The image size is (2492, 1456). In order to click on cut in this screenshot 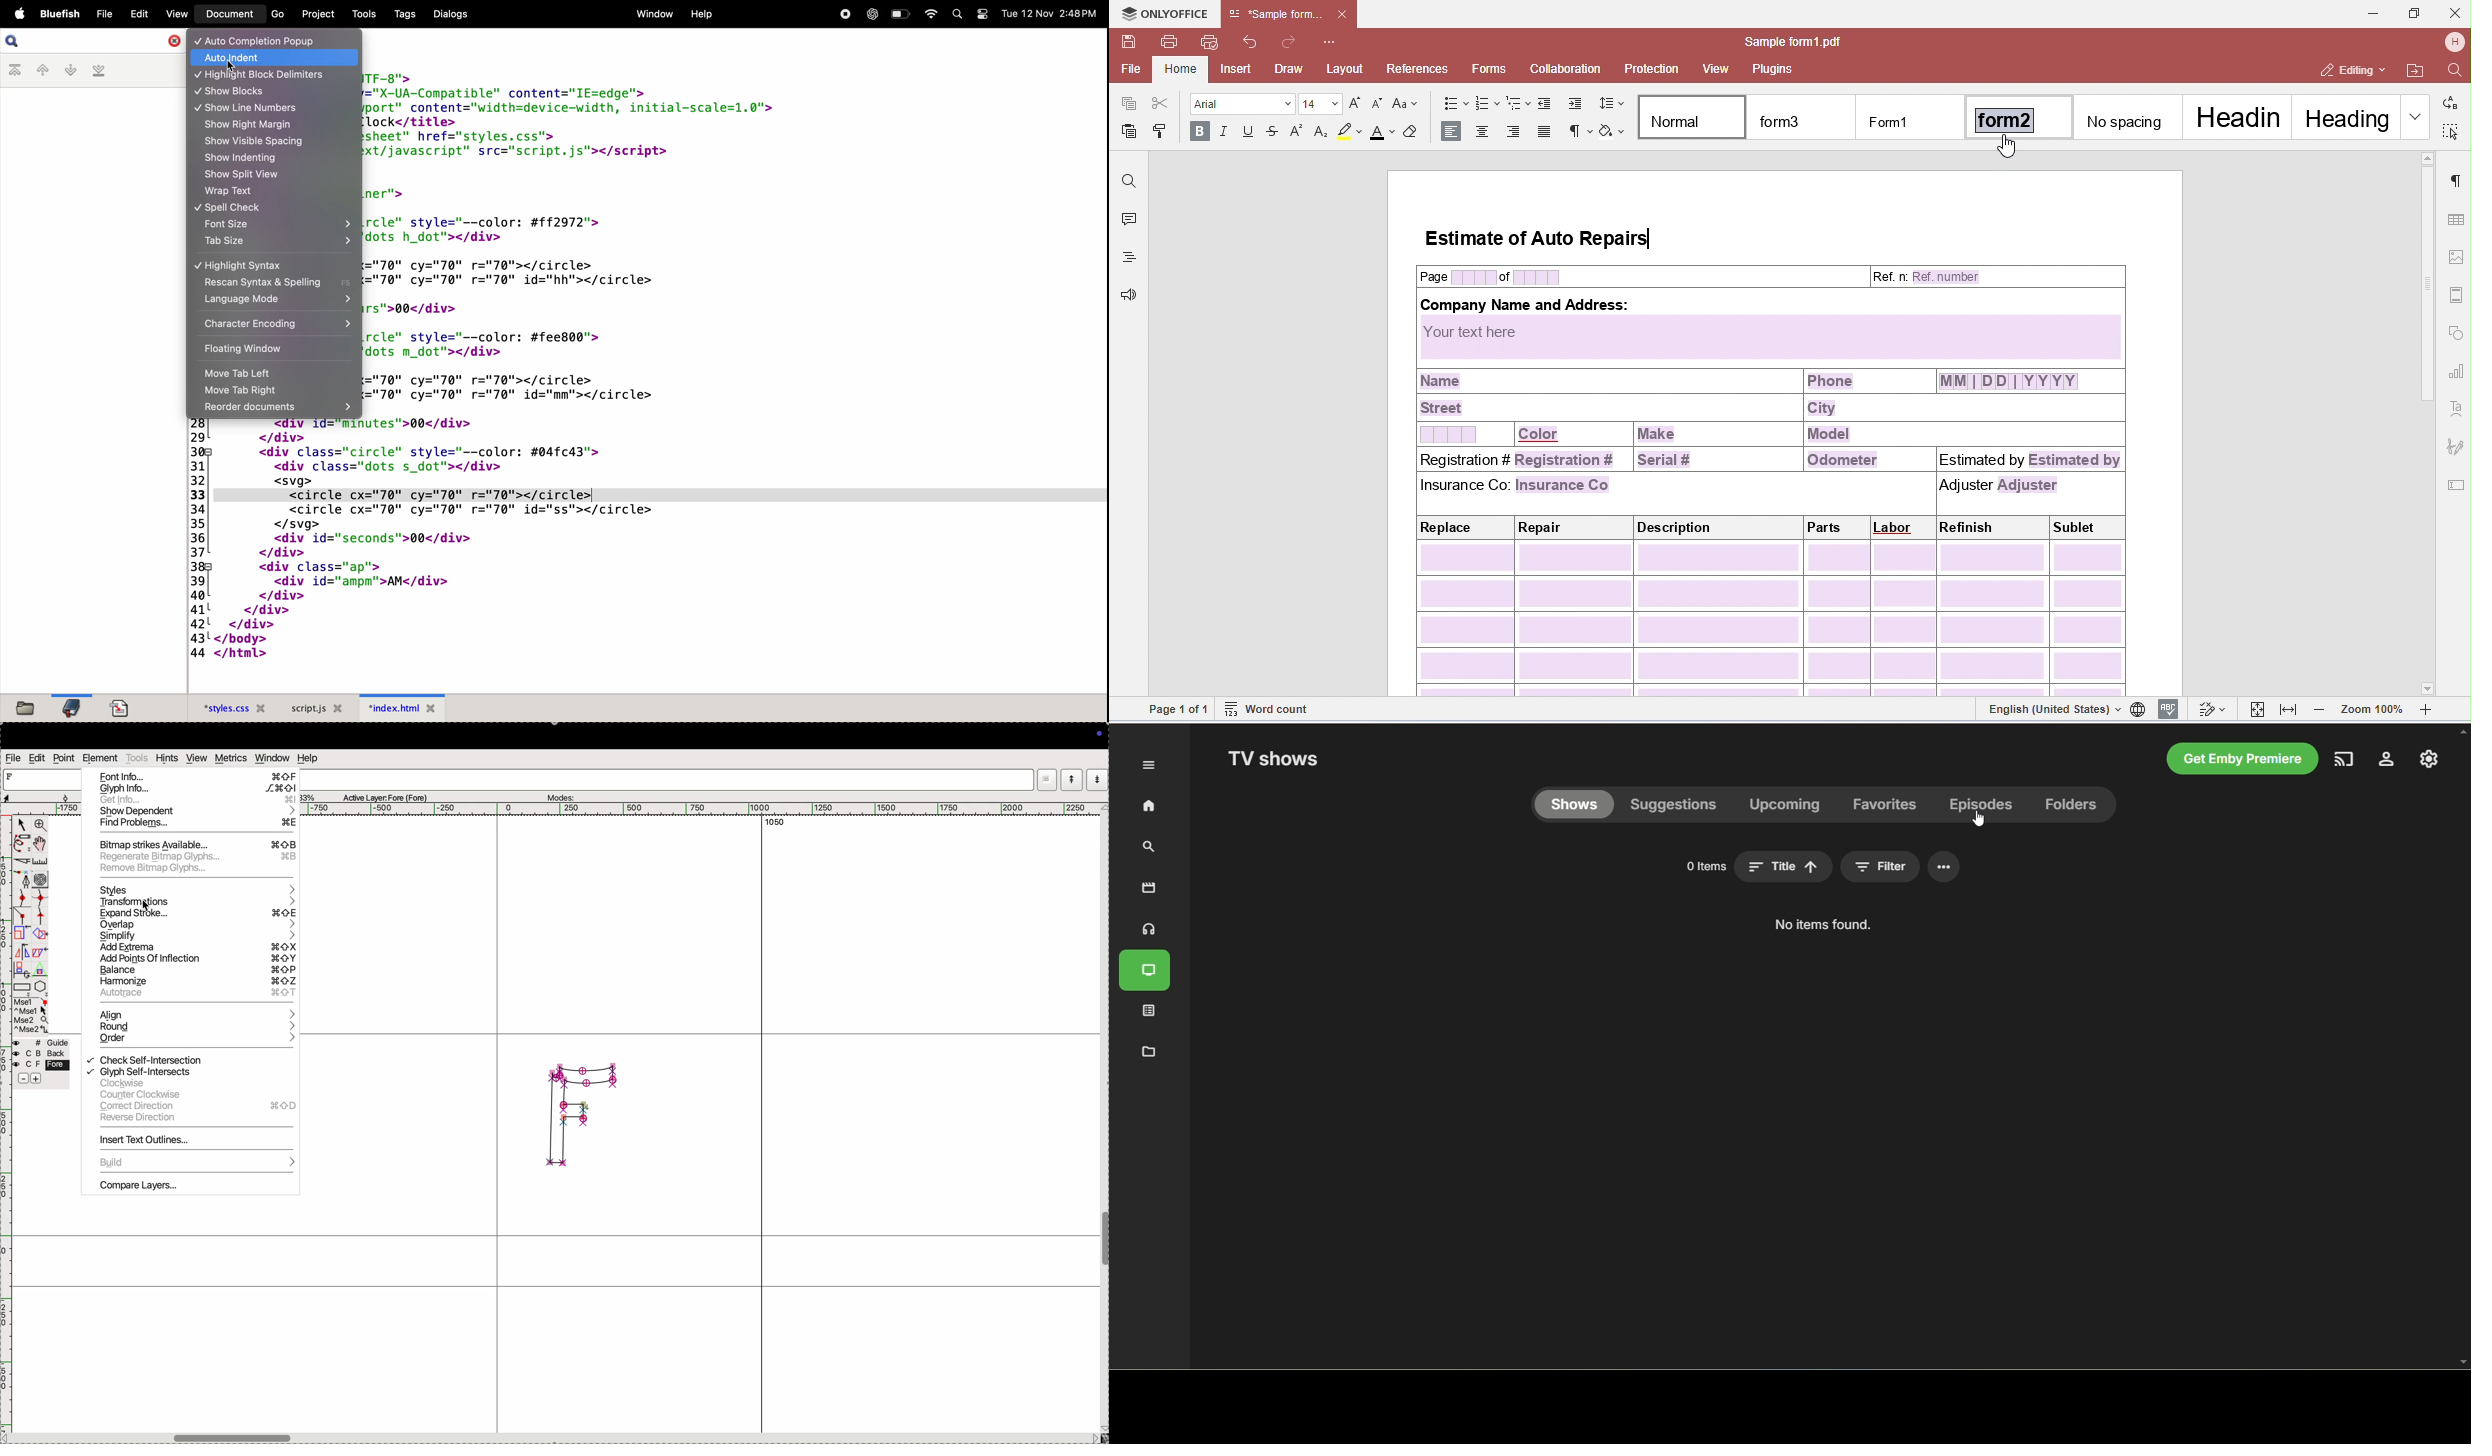, I will do `click(22, 863)`.